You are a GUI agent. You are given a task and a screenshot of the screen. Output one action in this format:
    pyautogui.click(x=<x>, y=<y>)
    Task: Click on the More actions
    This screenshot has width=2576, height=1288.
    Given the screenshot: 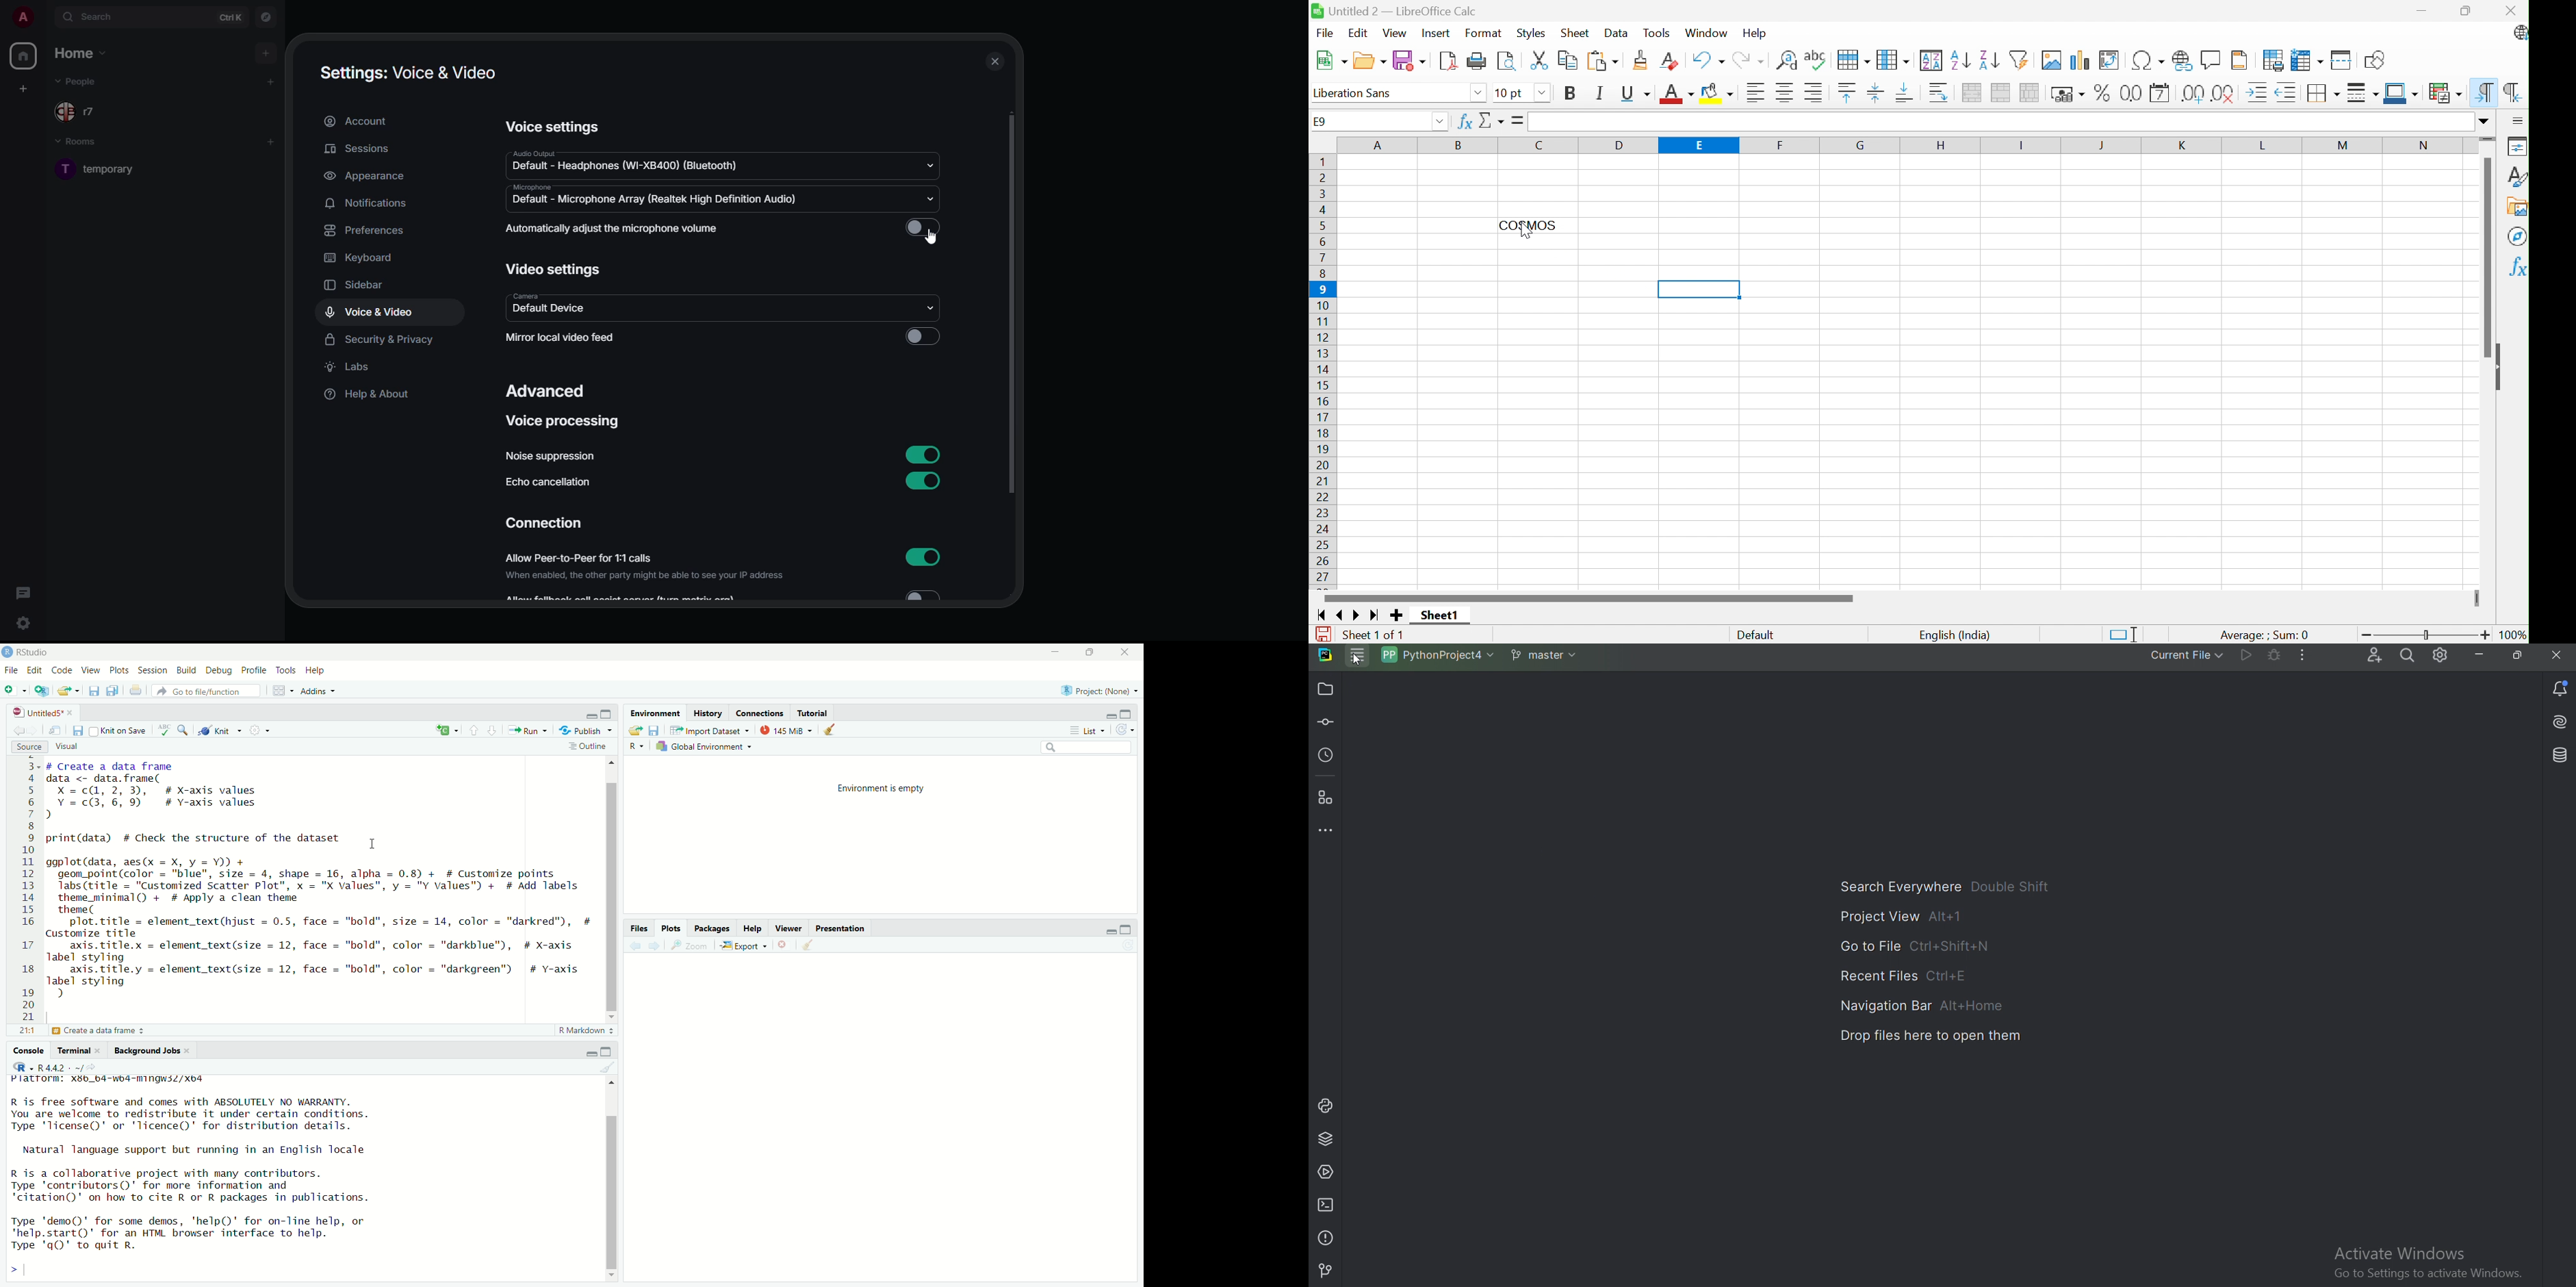 What is the action you would take?
    pyautogui.click(x=2302, y=656)
    